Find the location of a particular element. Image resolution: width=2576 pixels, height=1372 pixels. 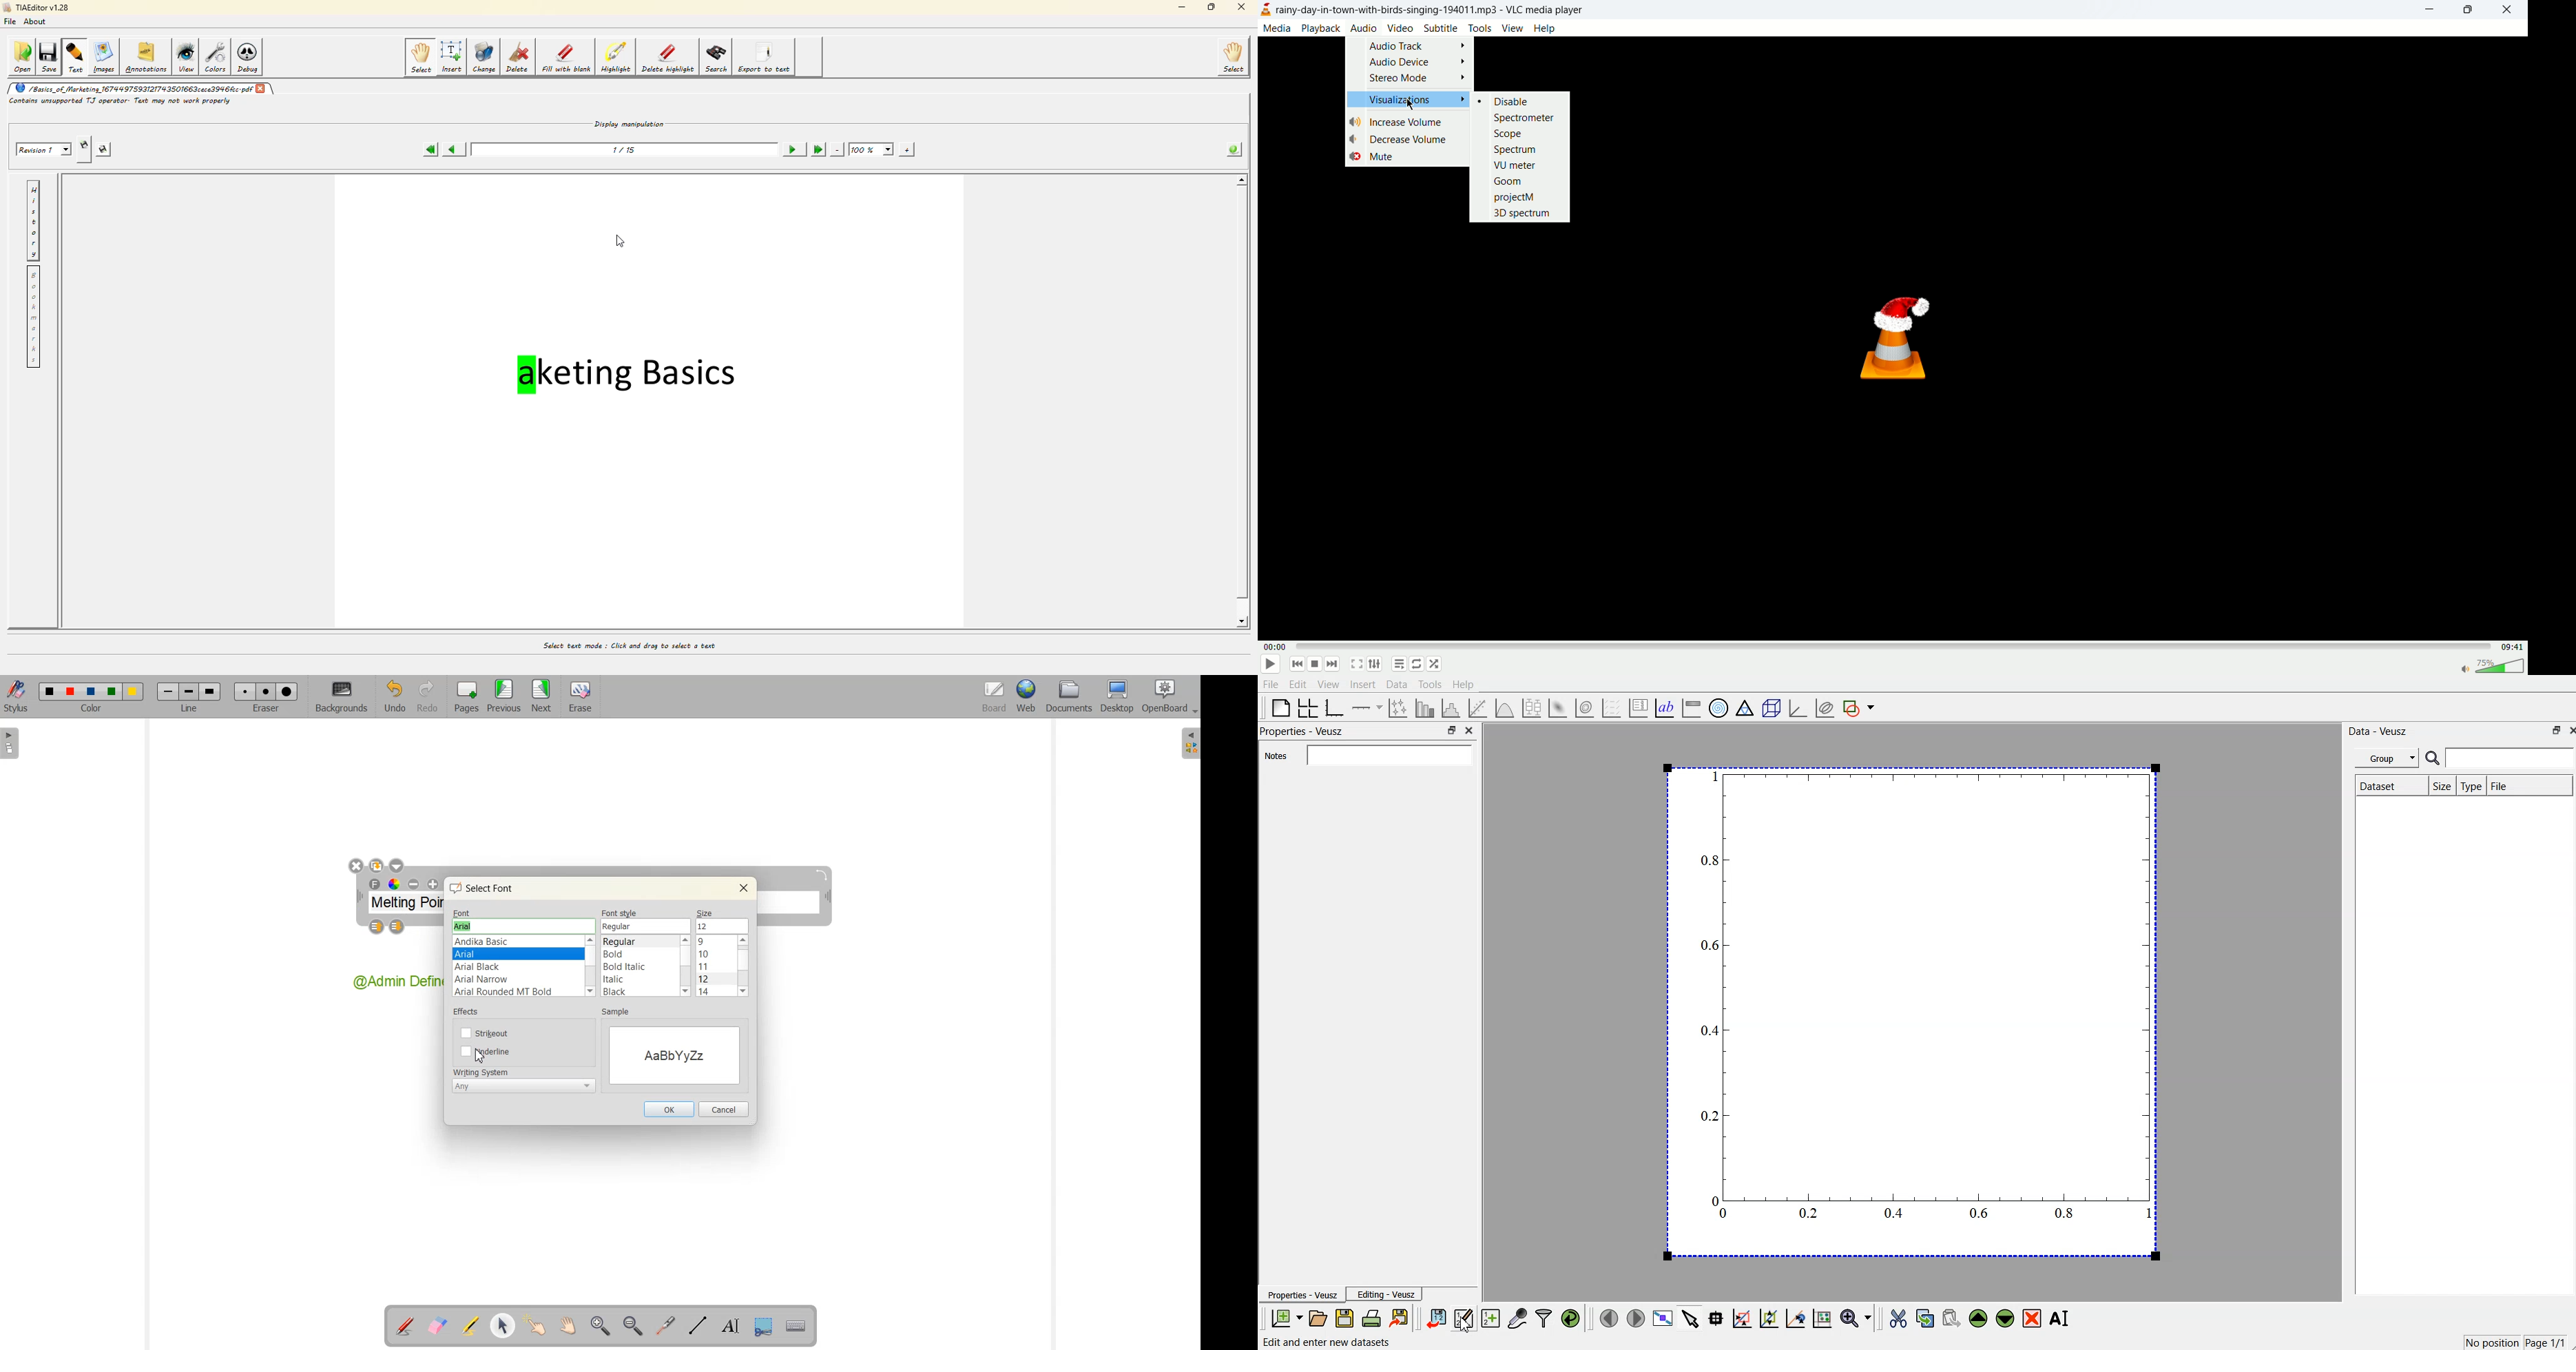

Close is located at coordinates (356, 867).